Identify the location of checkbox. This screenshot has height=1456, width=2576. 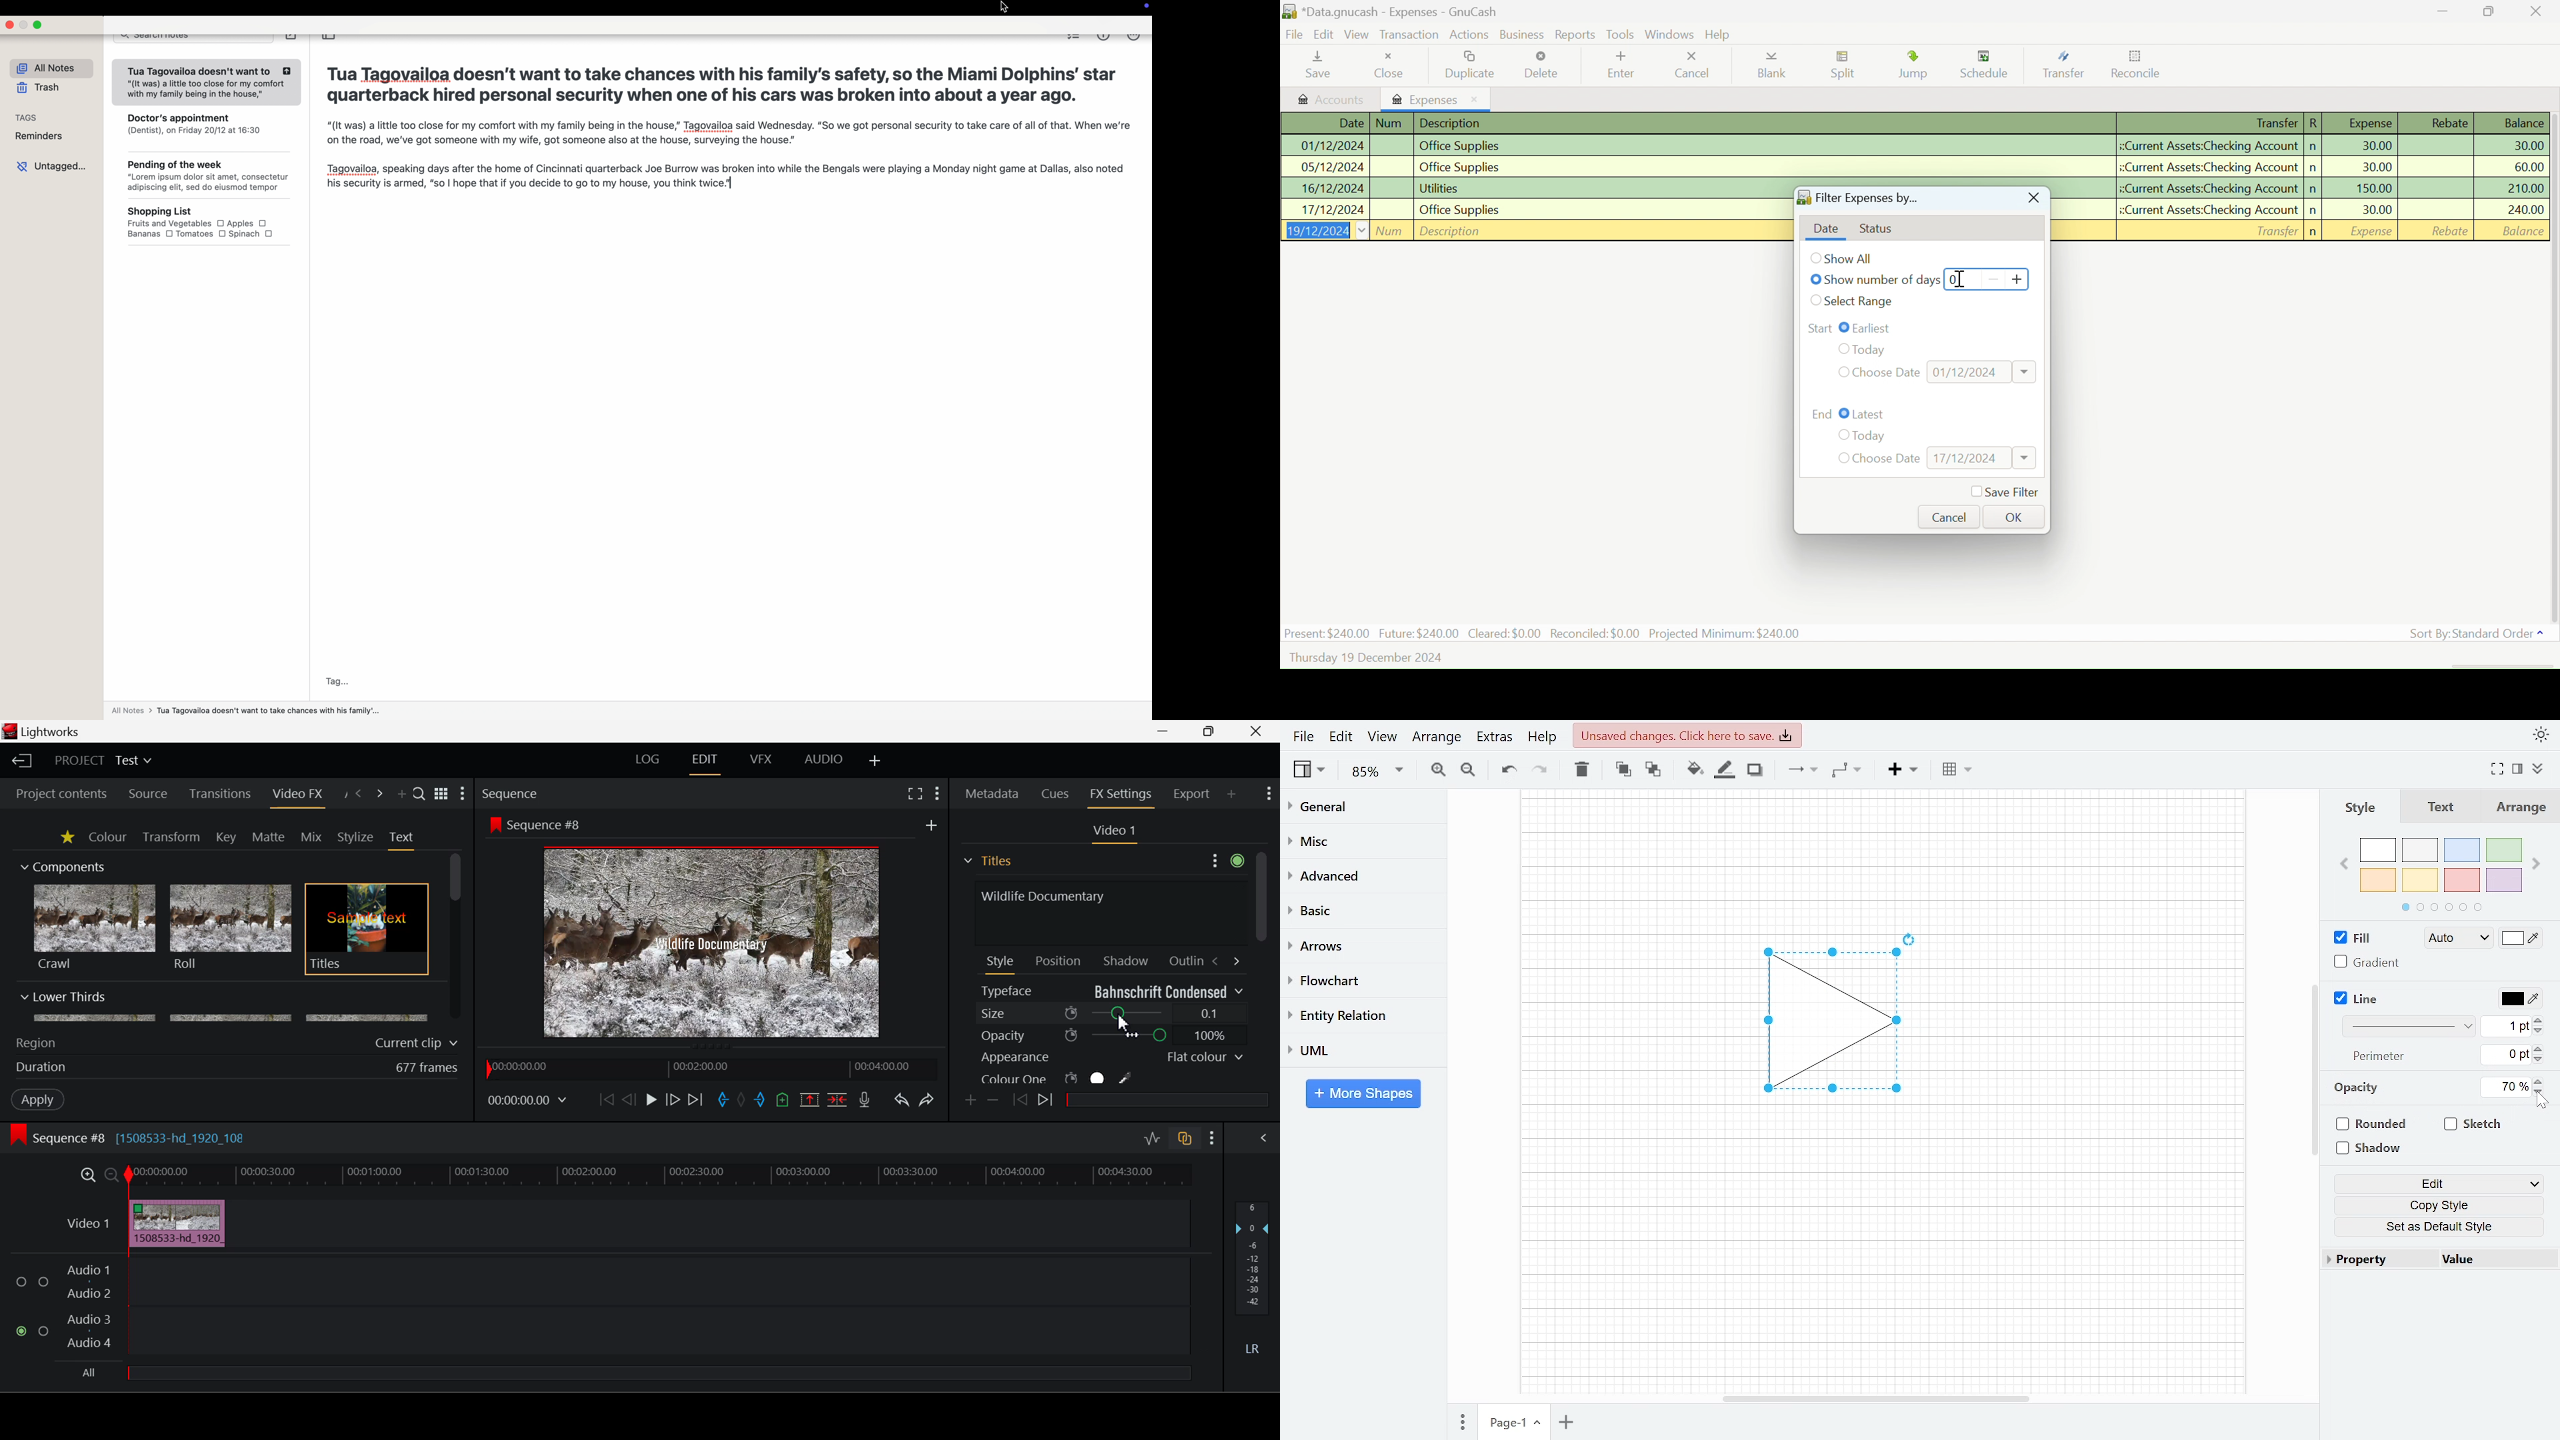
(46, 1332).